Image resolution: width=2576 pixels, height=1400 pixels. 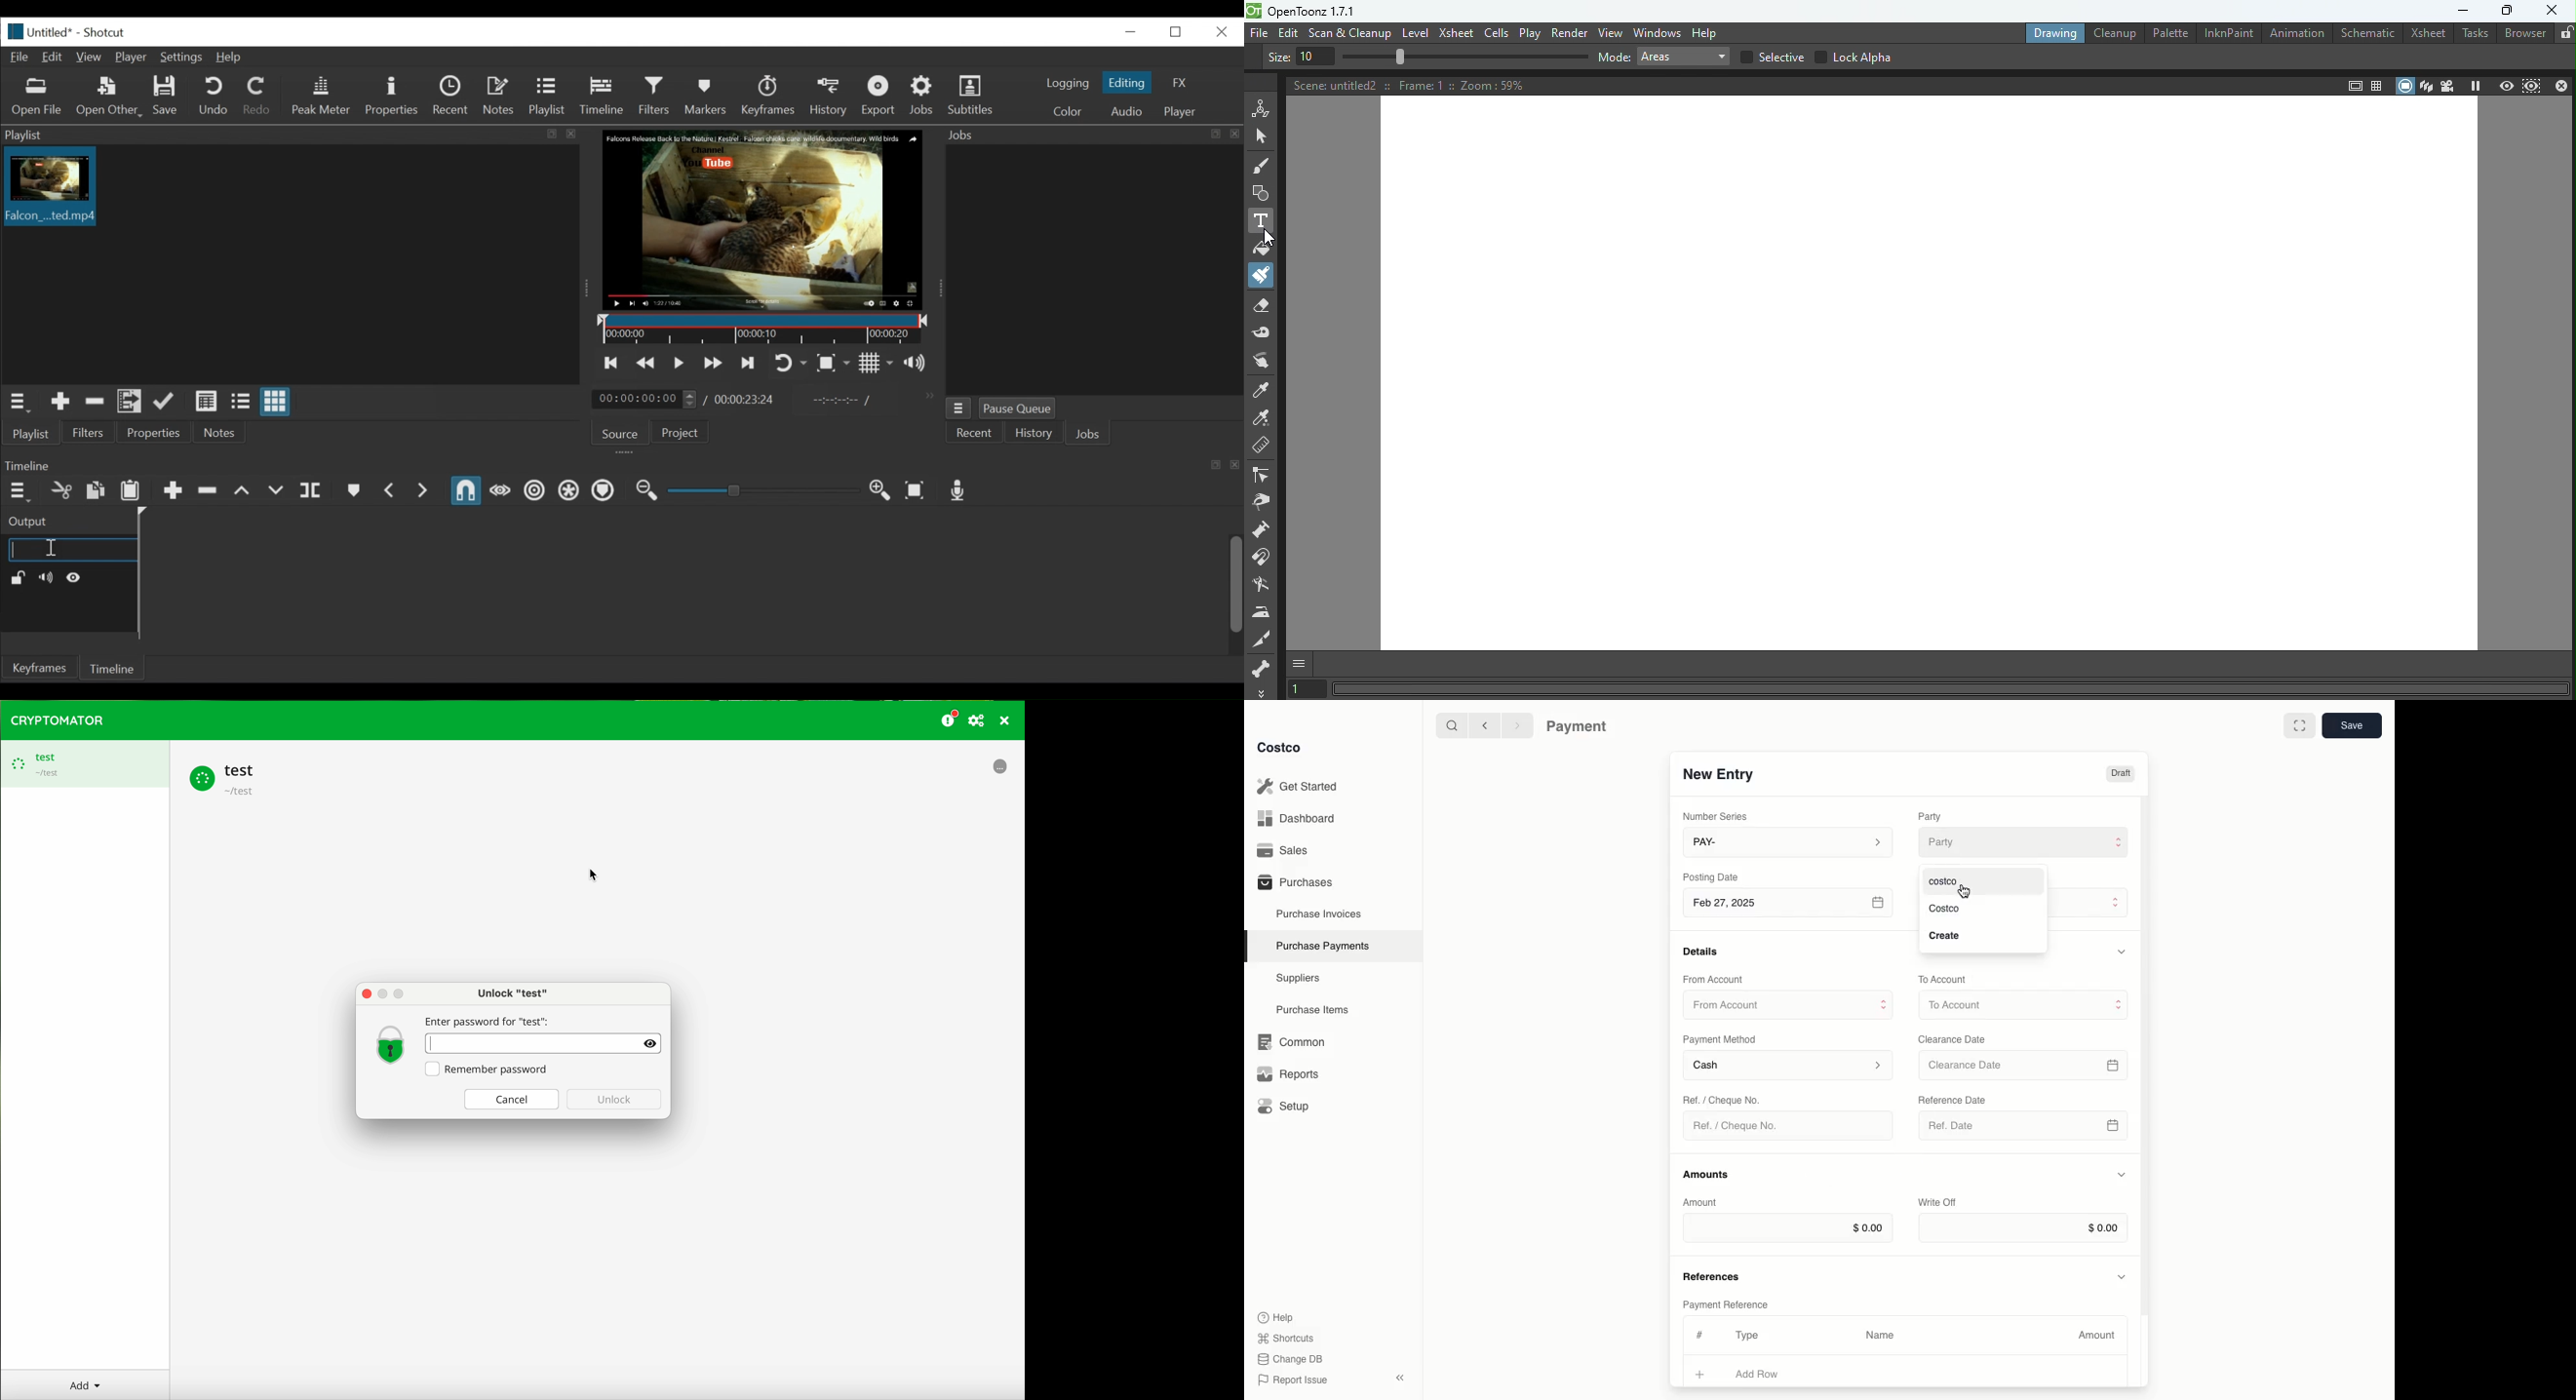 I want to click on Toggle play or pause, so click(x=680, y=364).